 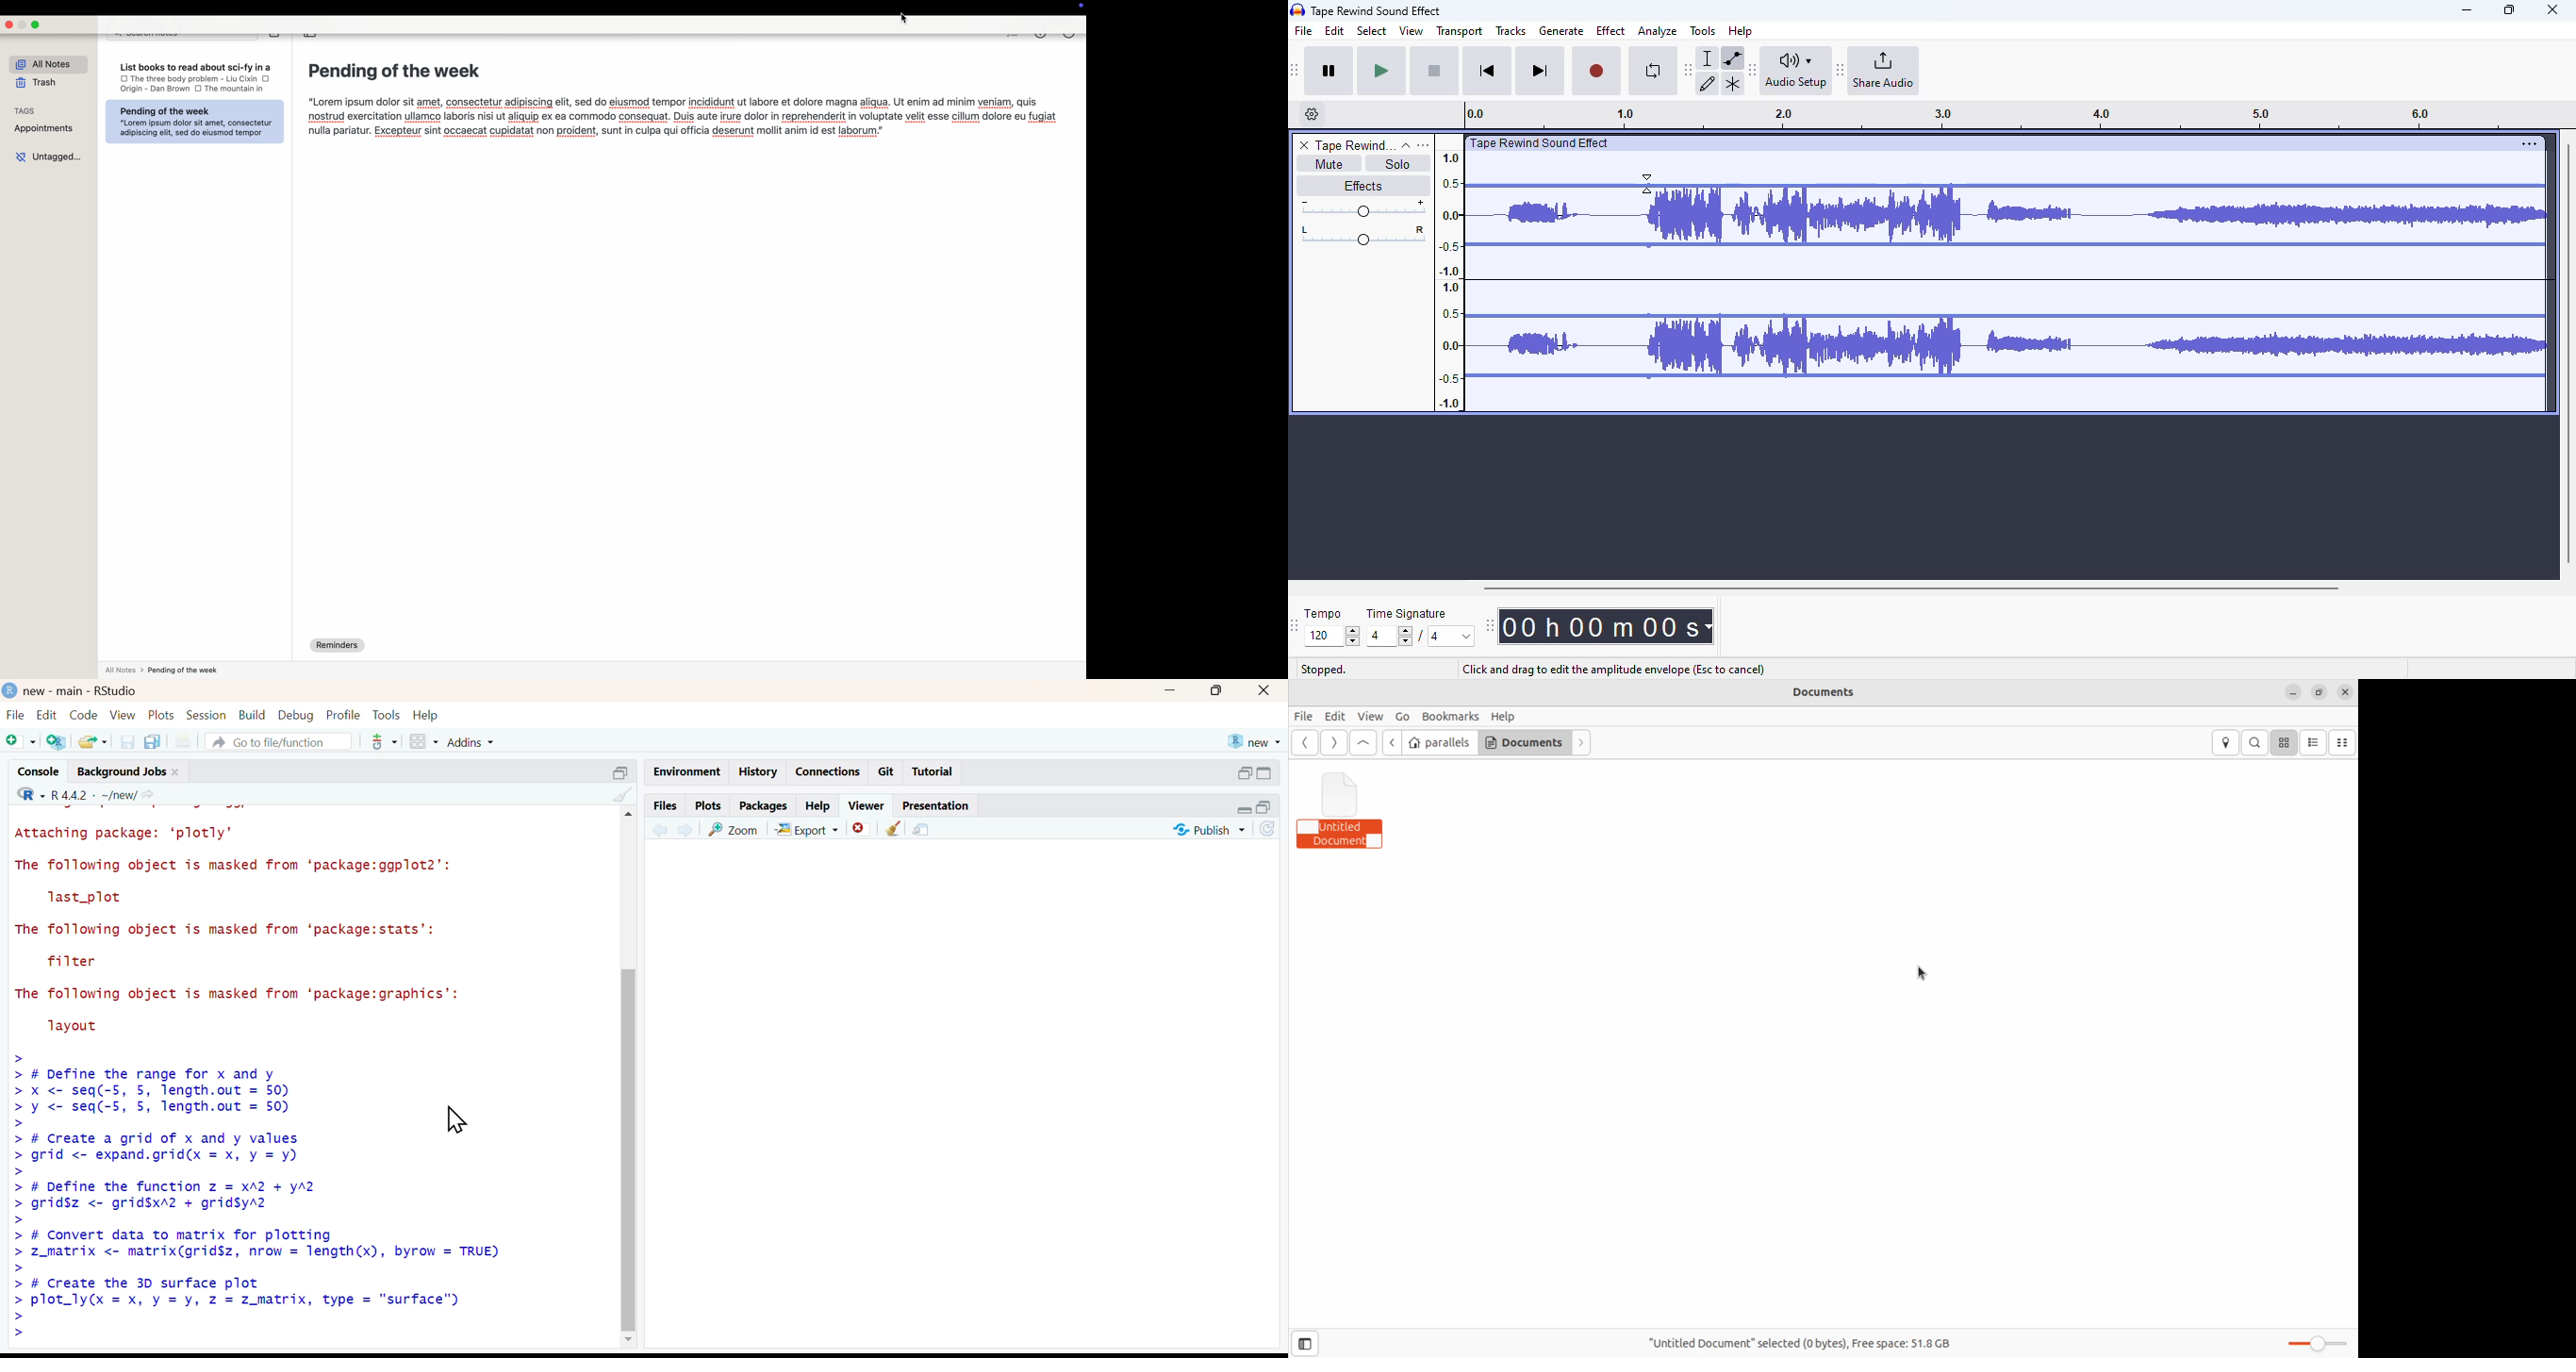 I want to click on track name, so click(x=1355, y=146).